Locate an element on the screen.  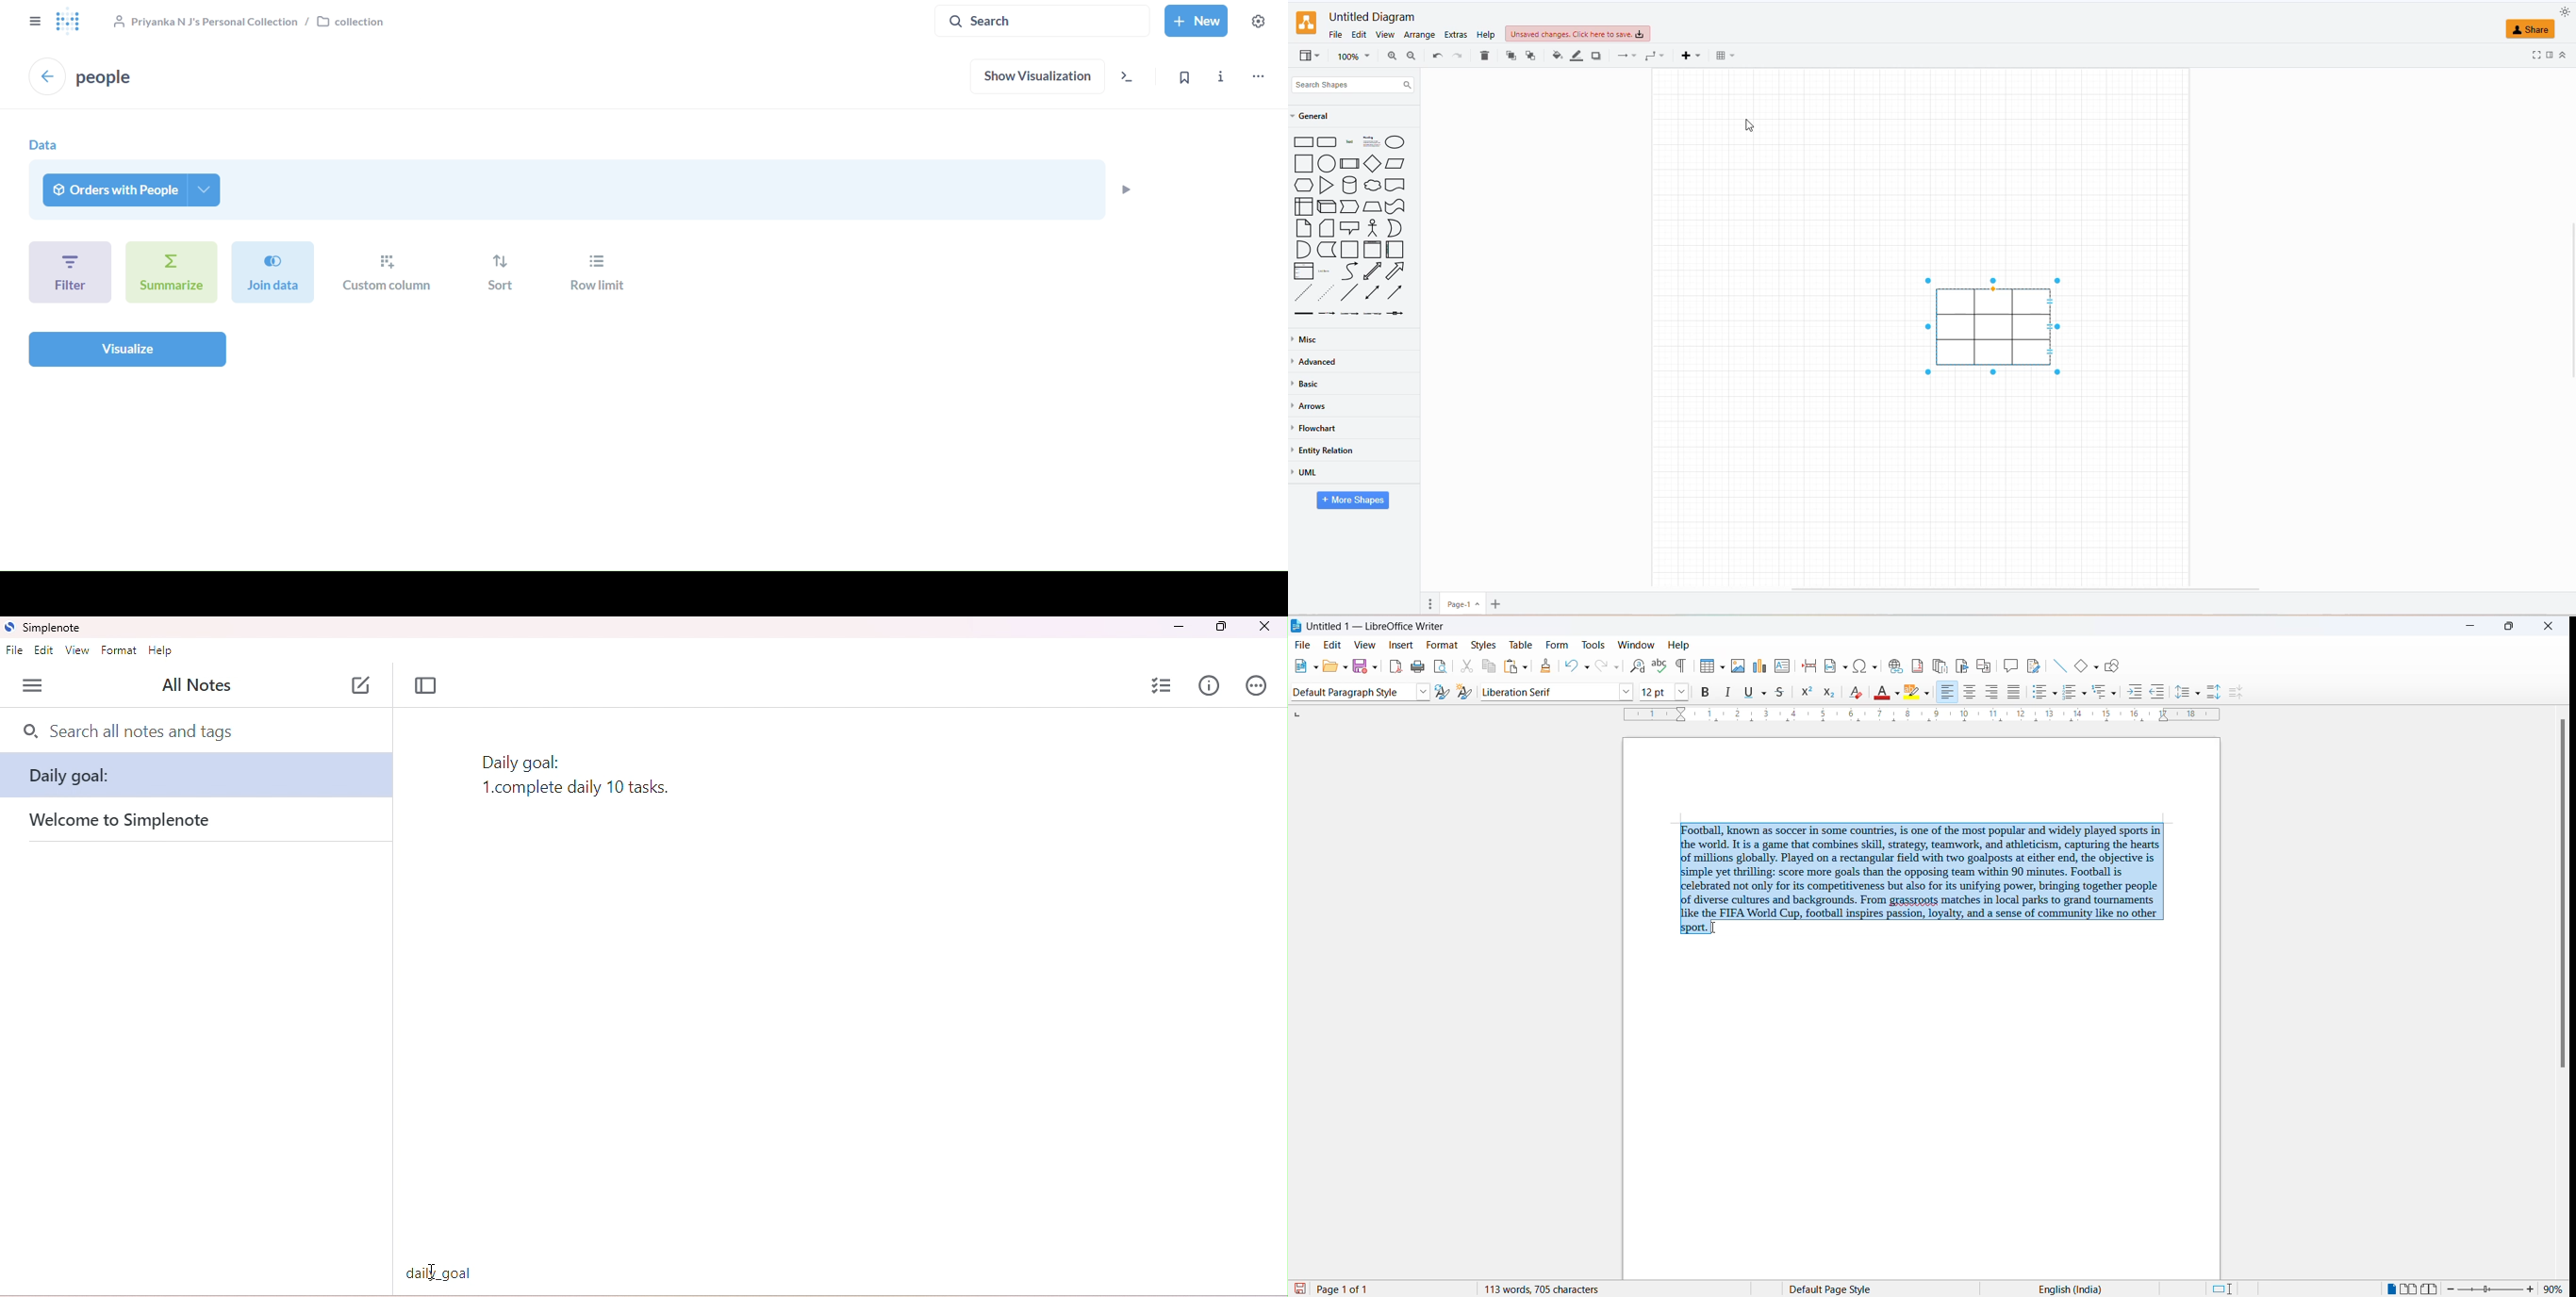
justified is located at coordinates (2014, 692).